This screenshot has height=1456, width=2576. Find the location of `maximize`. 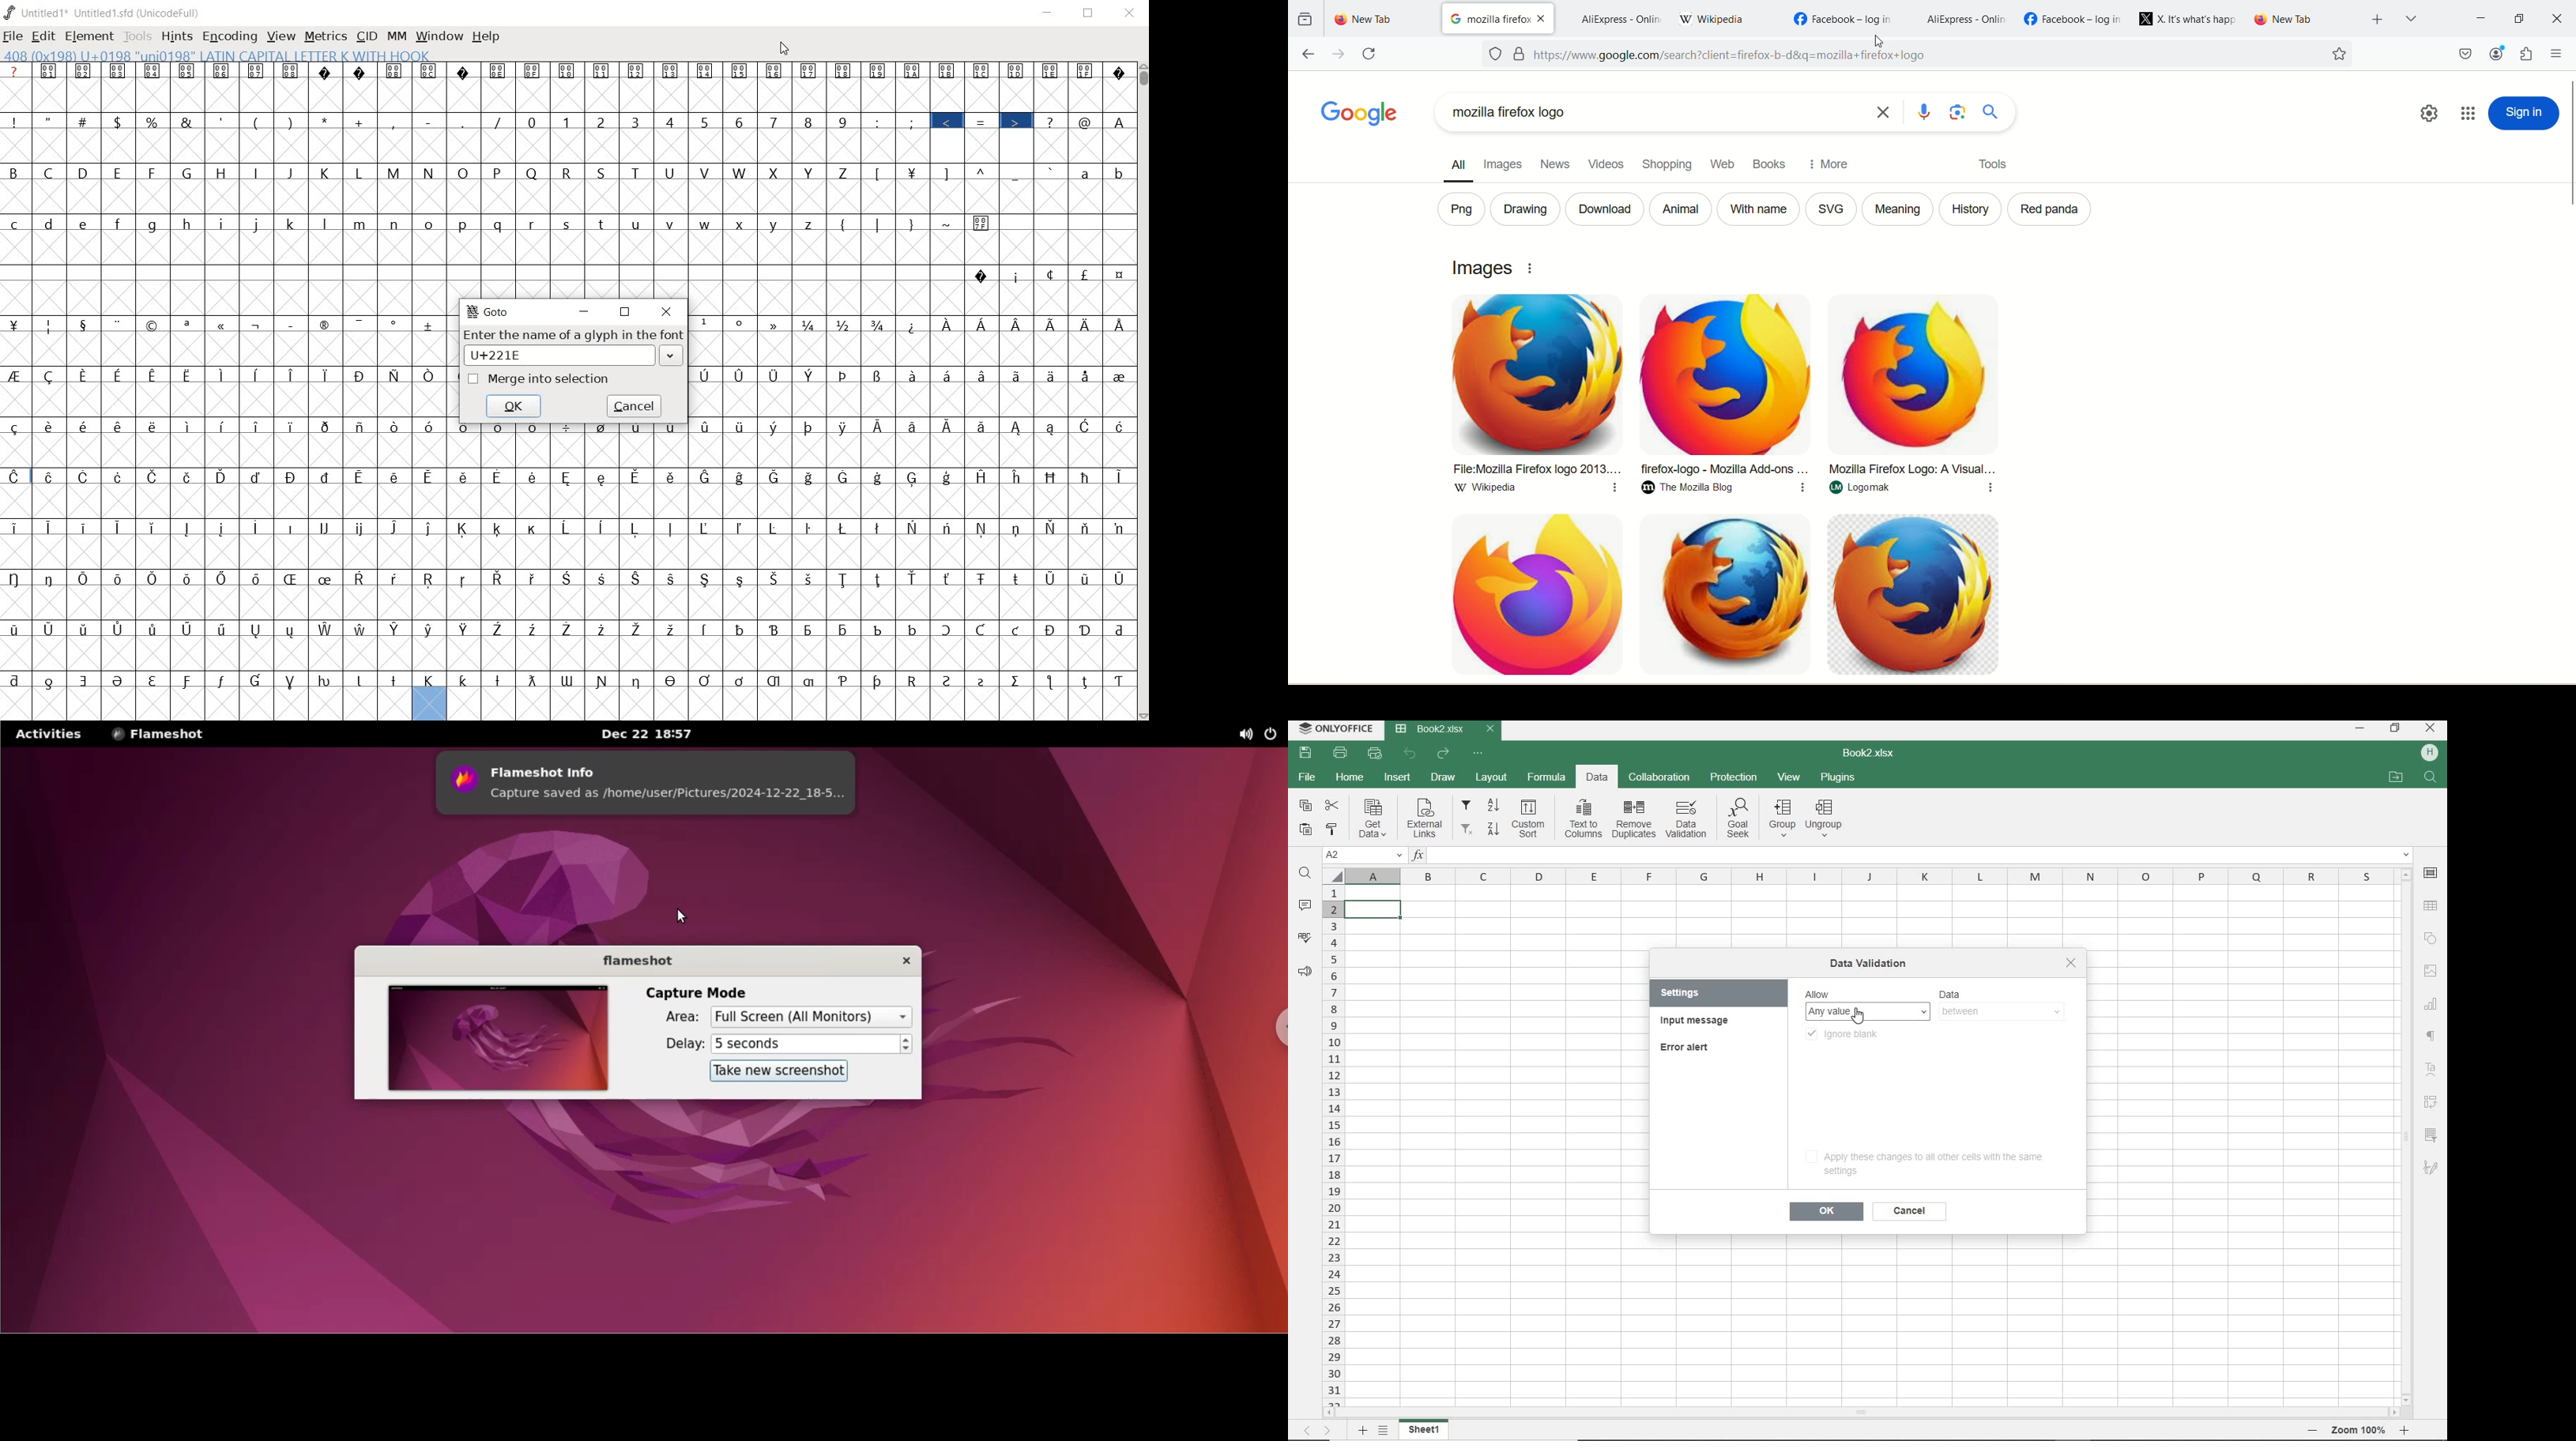

maximize is located at coordinates (2520, 16).